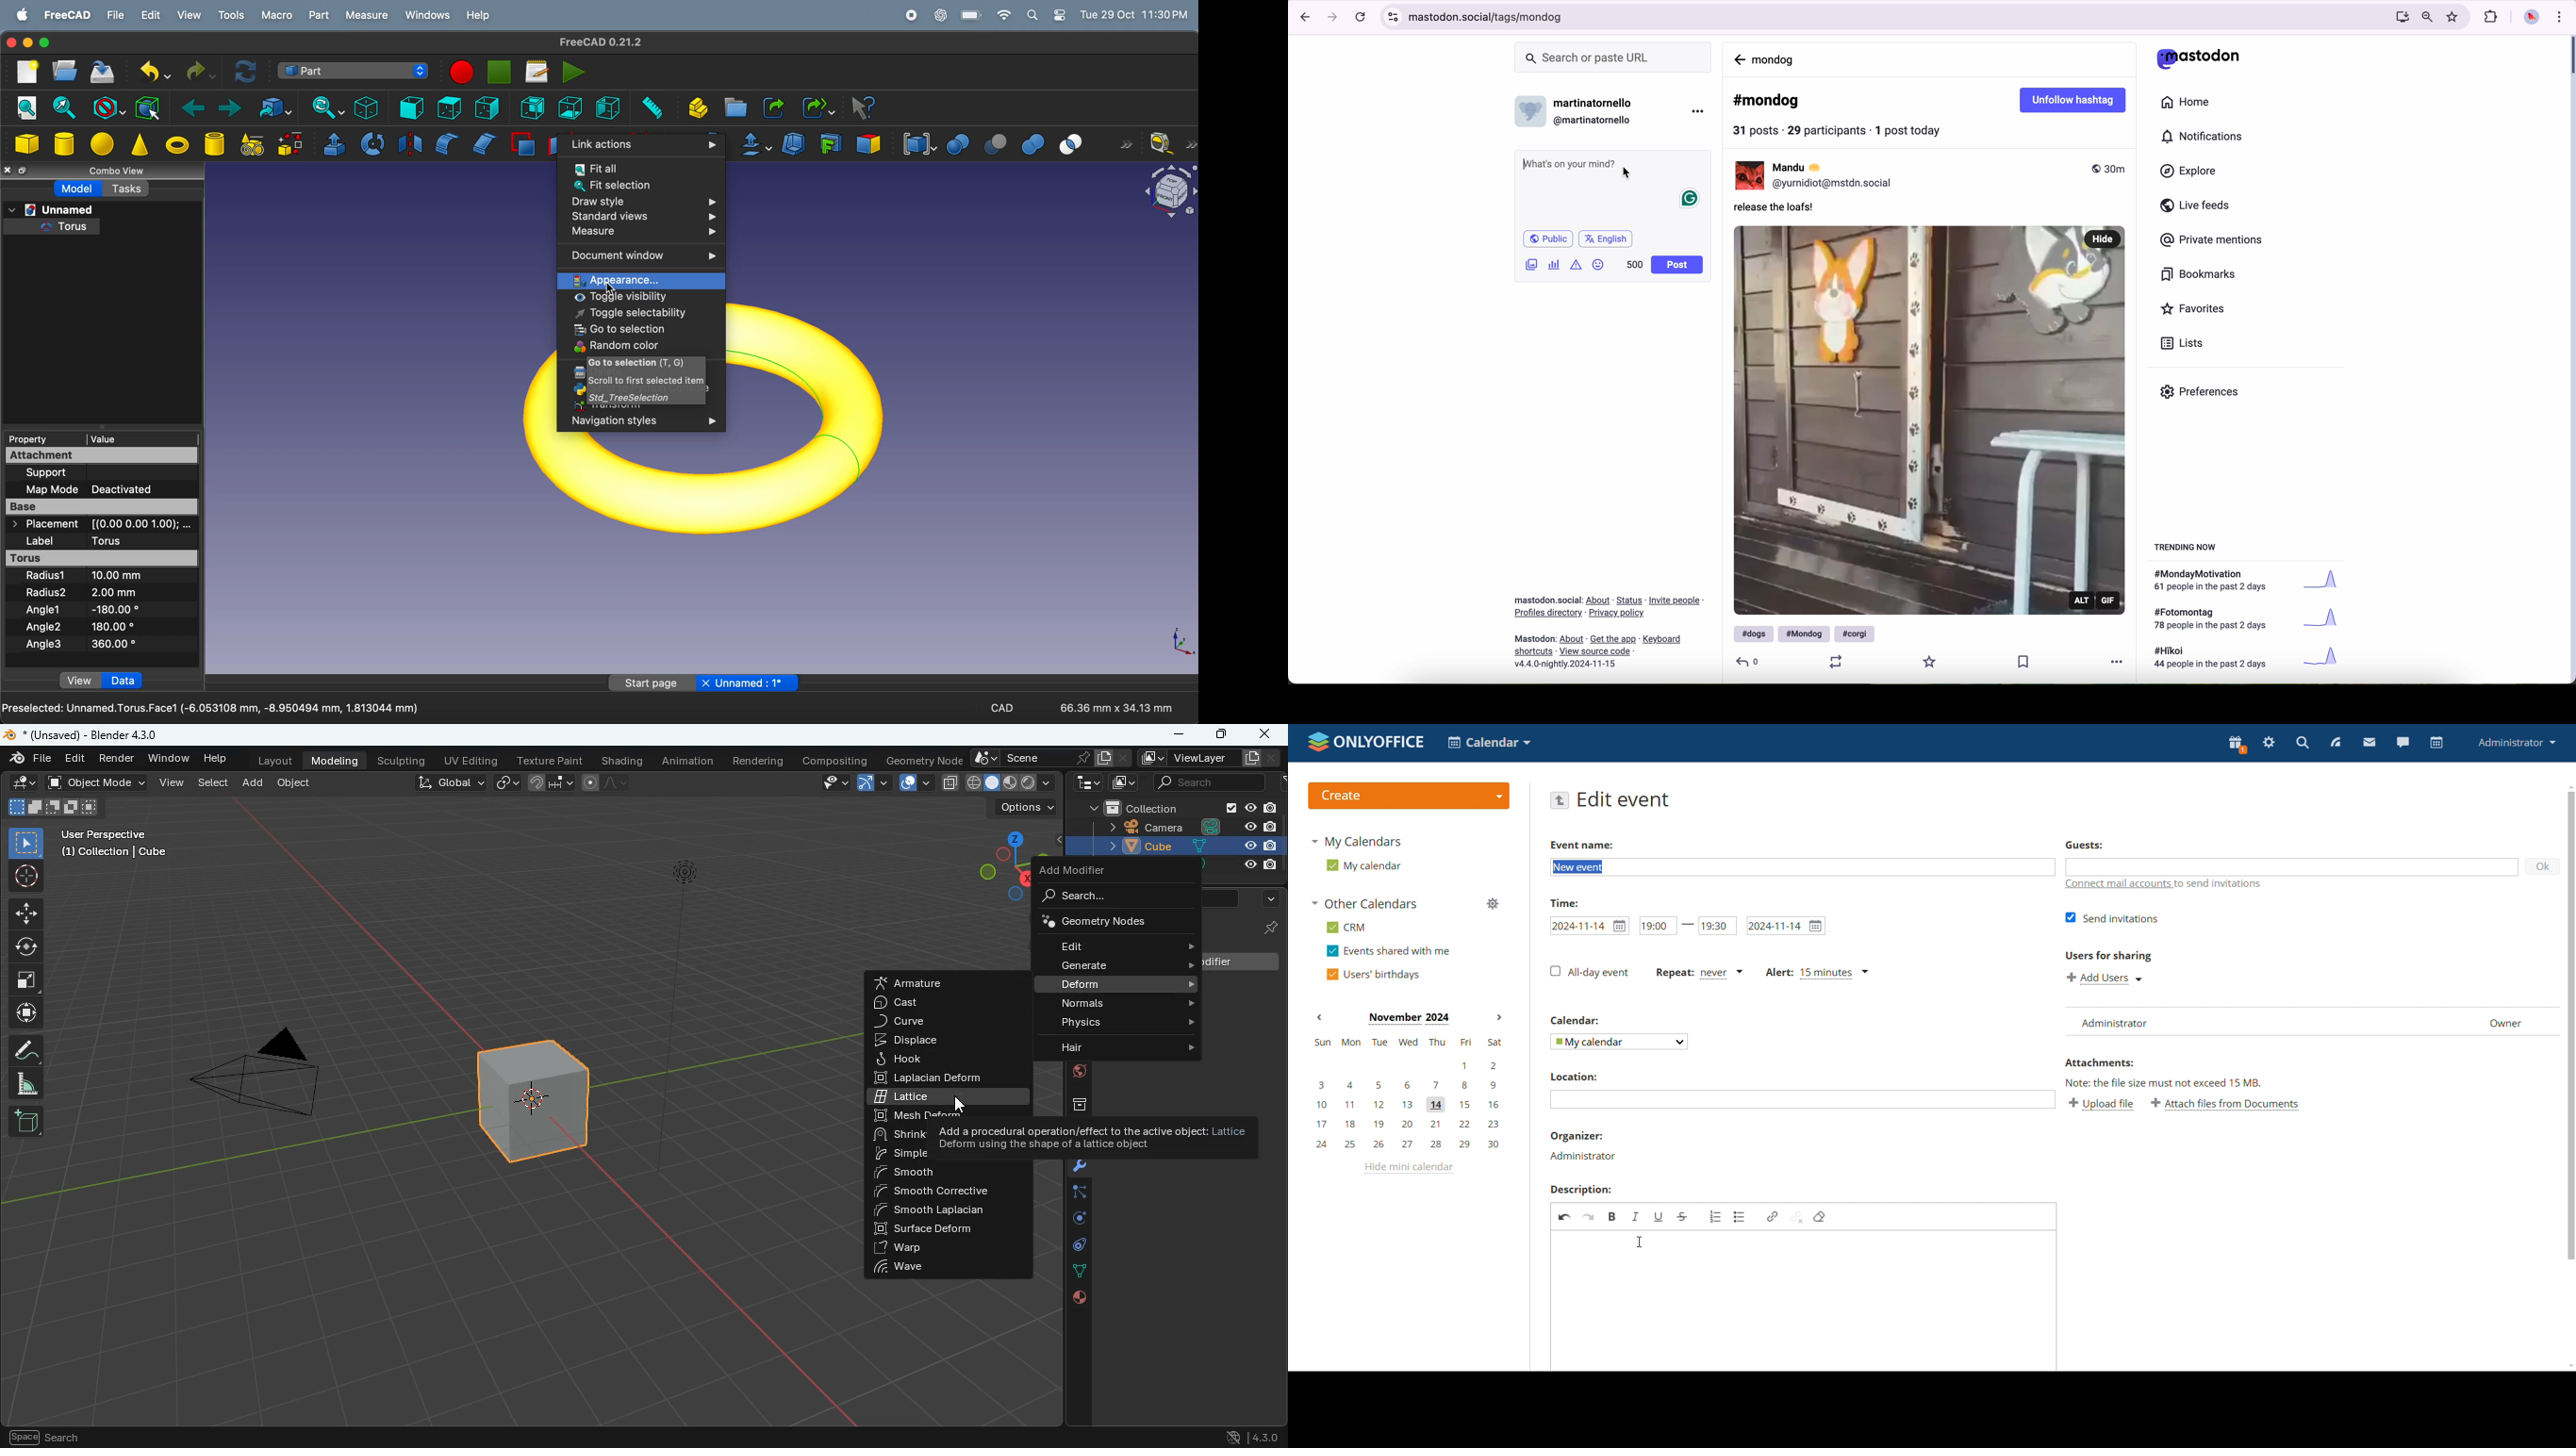  I want to click on redo, so click(199, 70).